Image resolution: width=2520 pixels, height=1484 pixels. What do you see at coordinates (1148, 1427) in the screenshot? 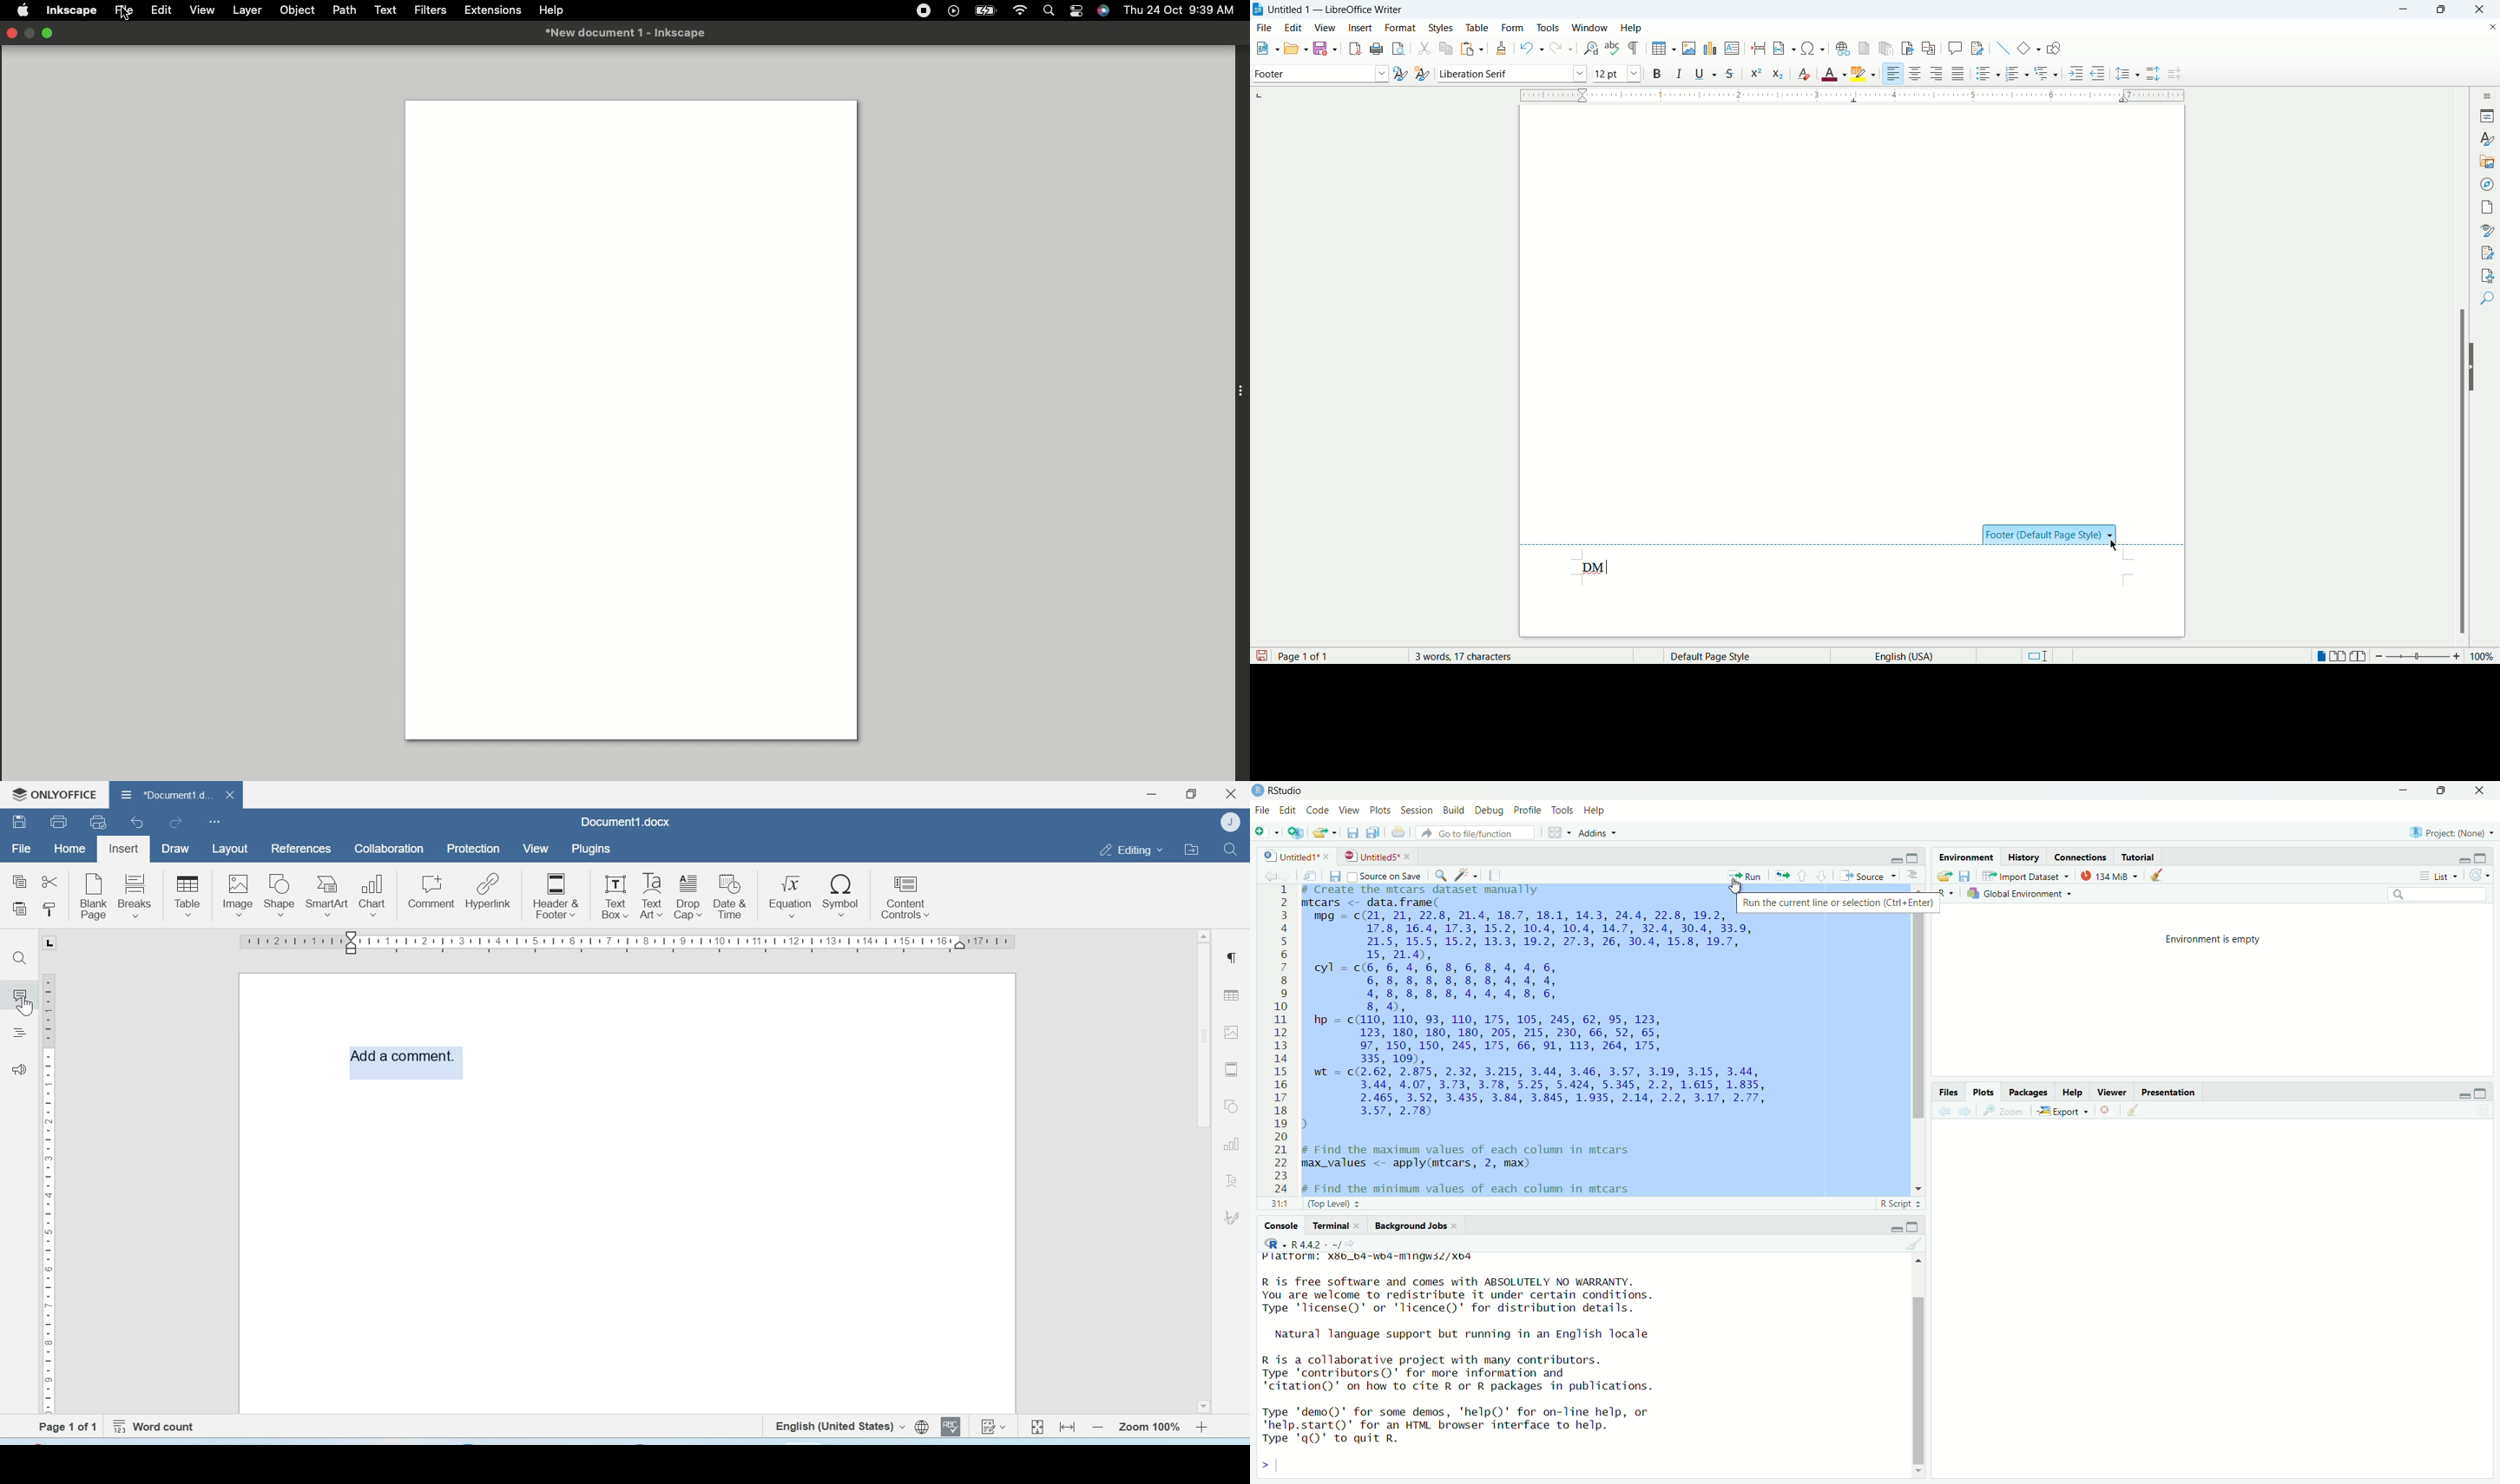
I see `Zoom` at bounding box center [1148, 1427].